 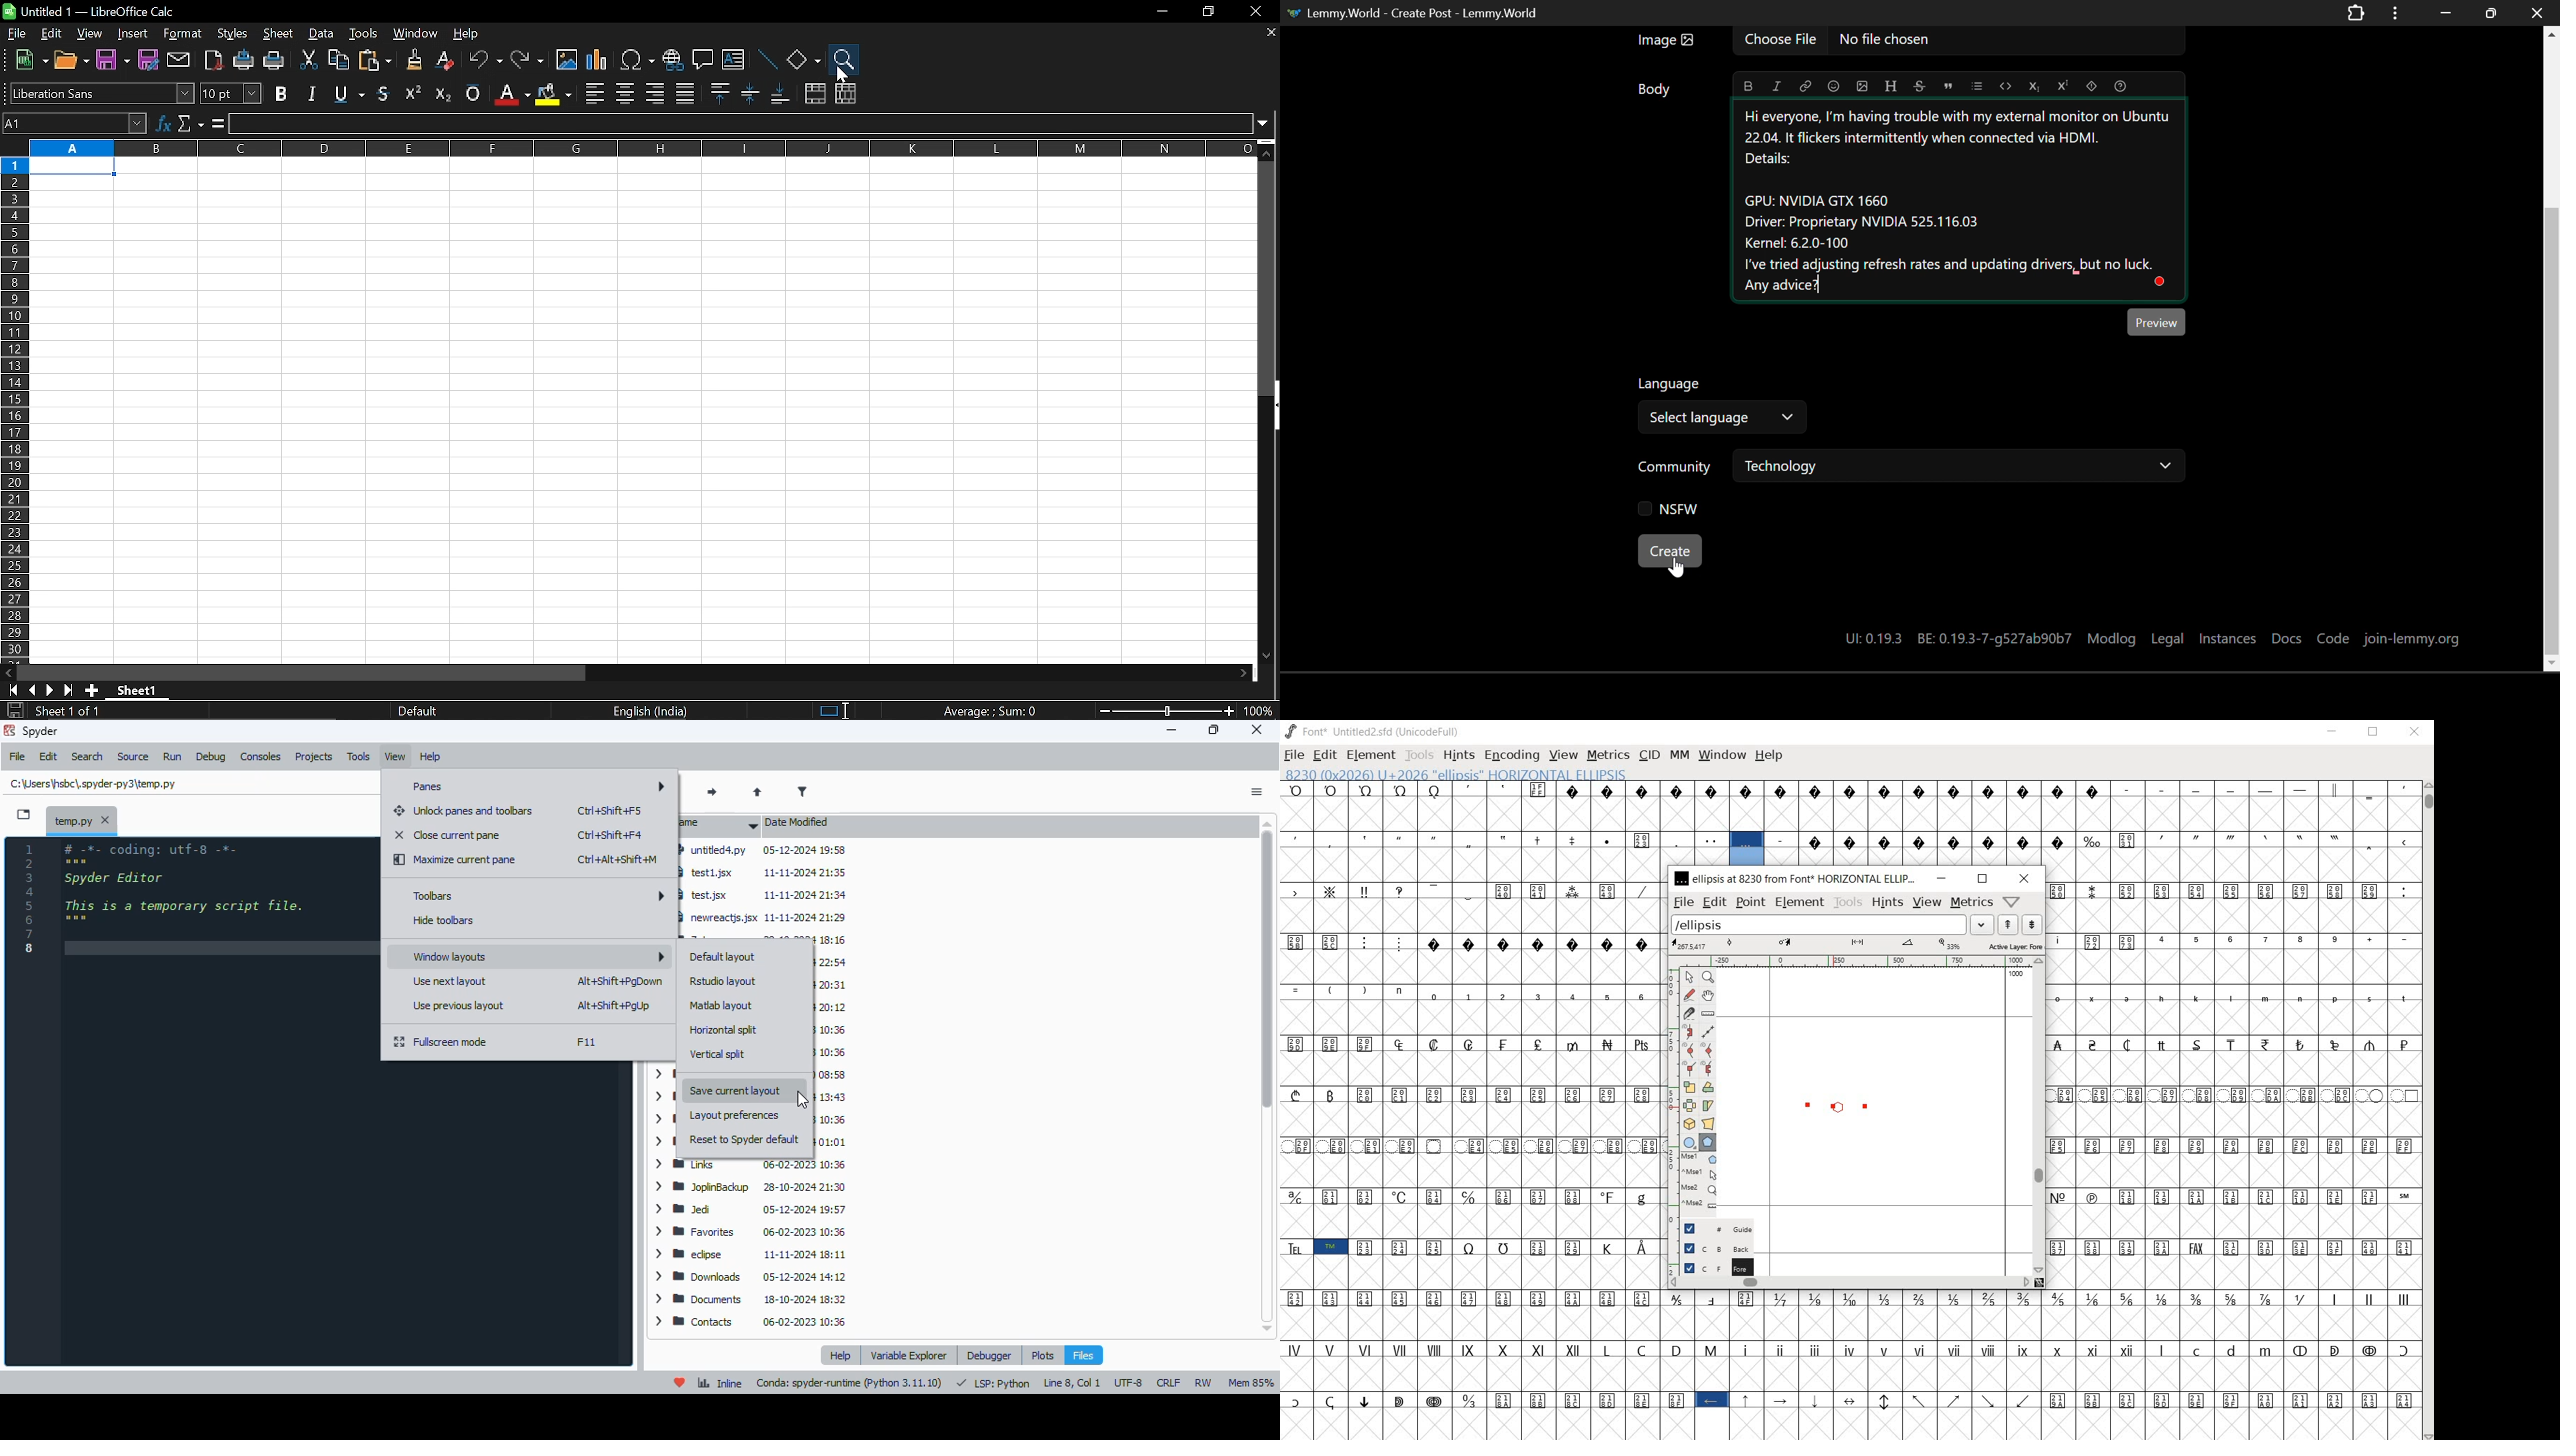 What do you see at coordinates (802, 1100) in the screenshot?
I see `cursor` at bounding box center [802, 1100].